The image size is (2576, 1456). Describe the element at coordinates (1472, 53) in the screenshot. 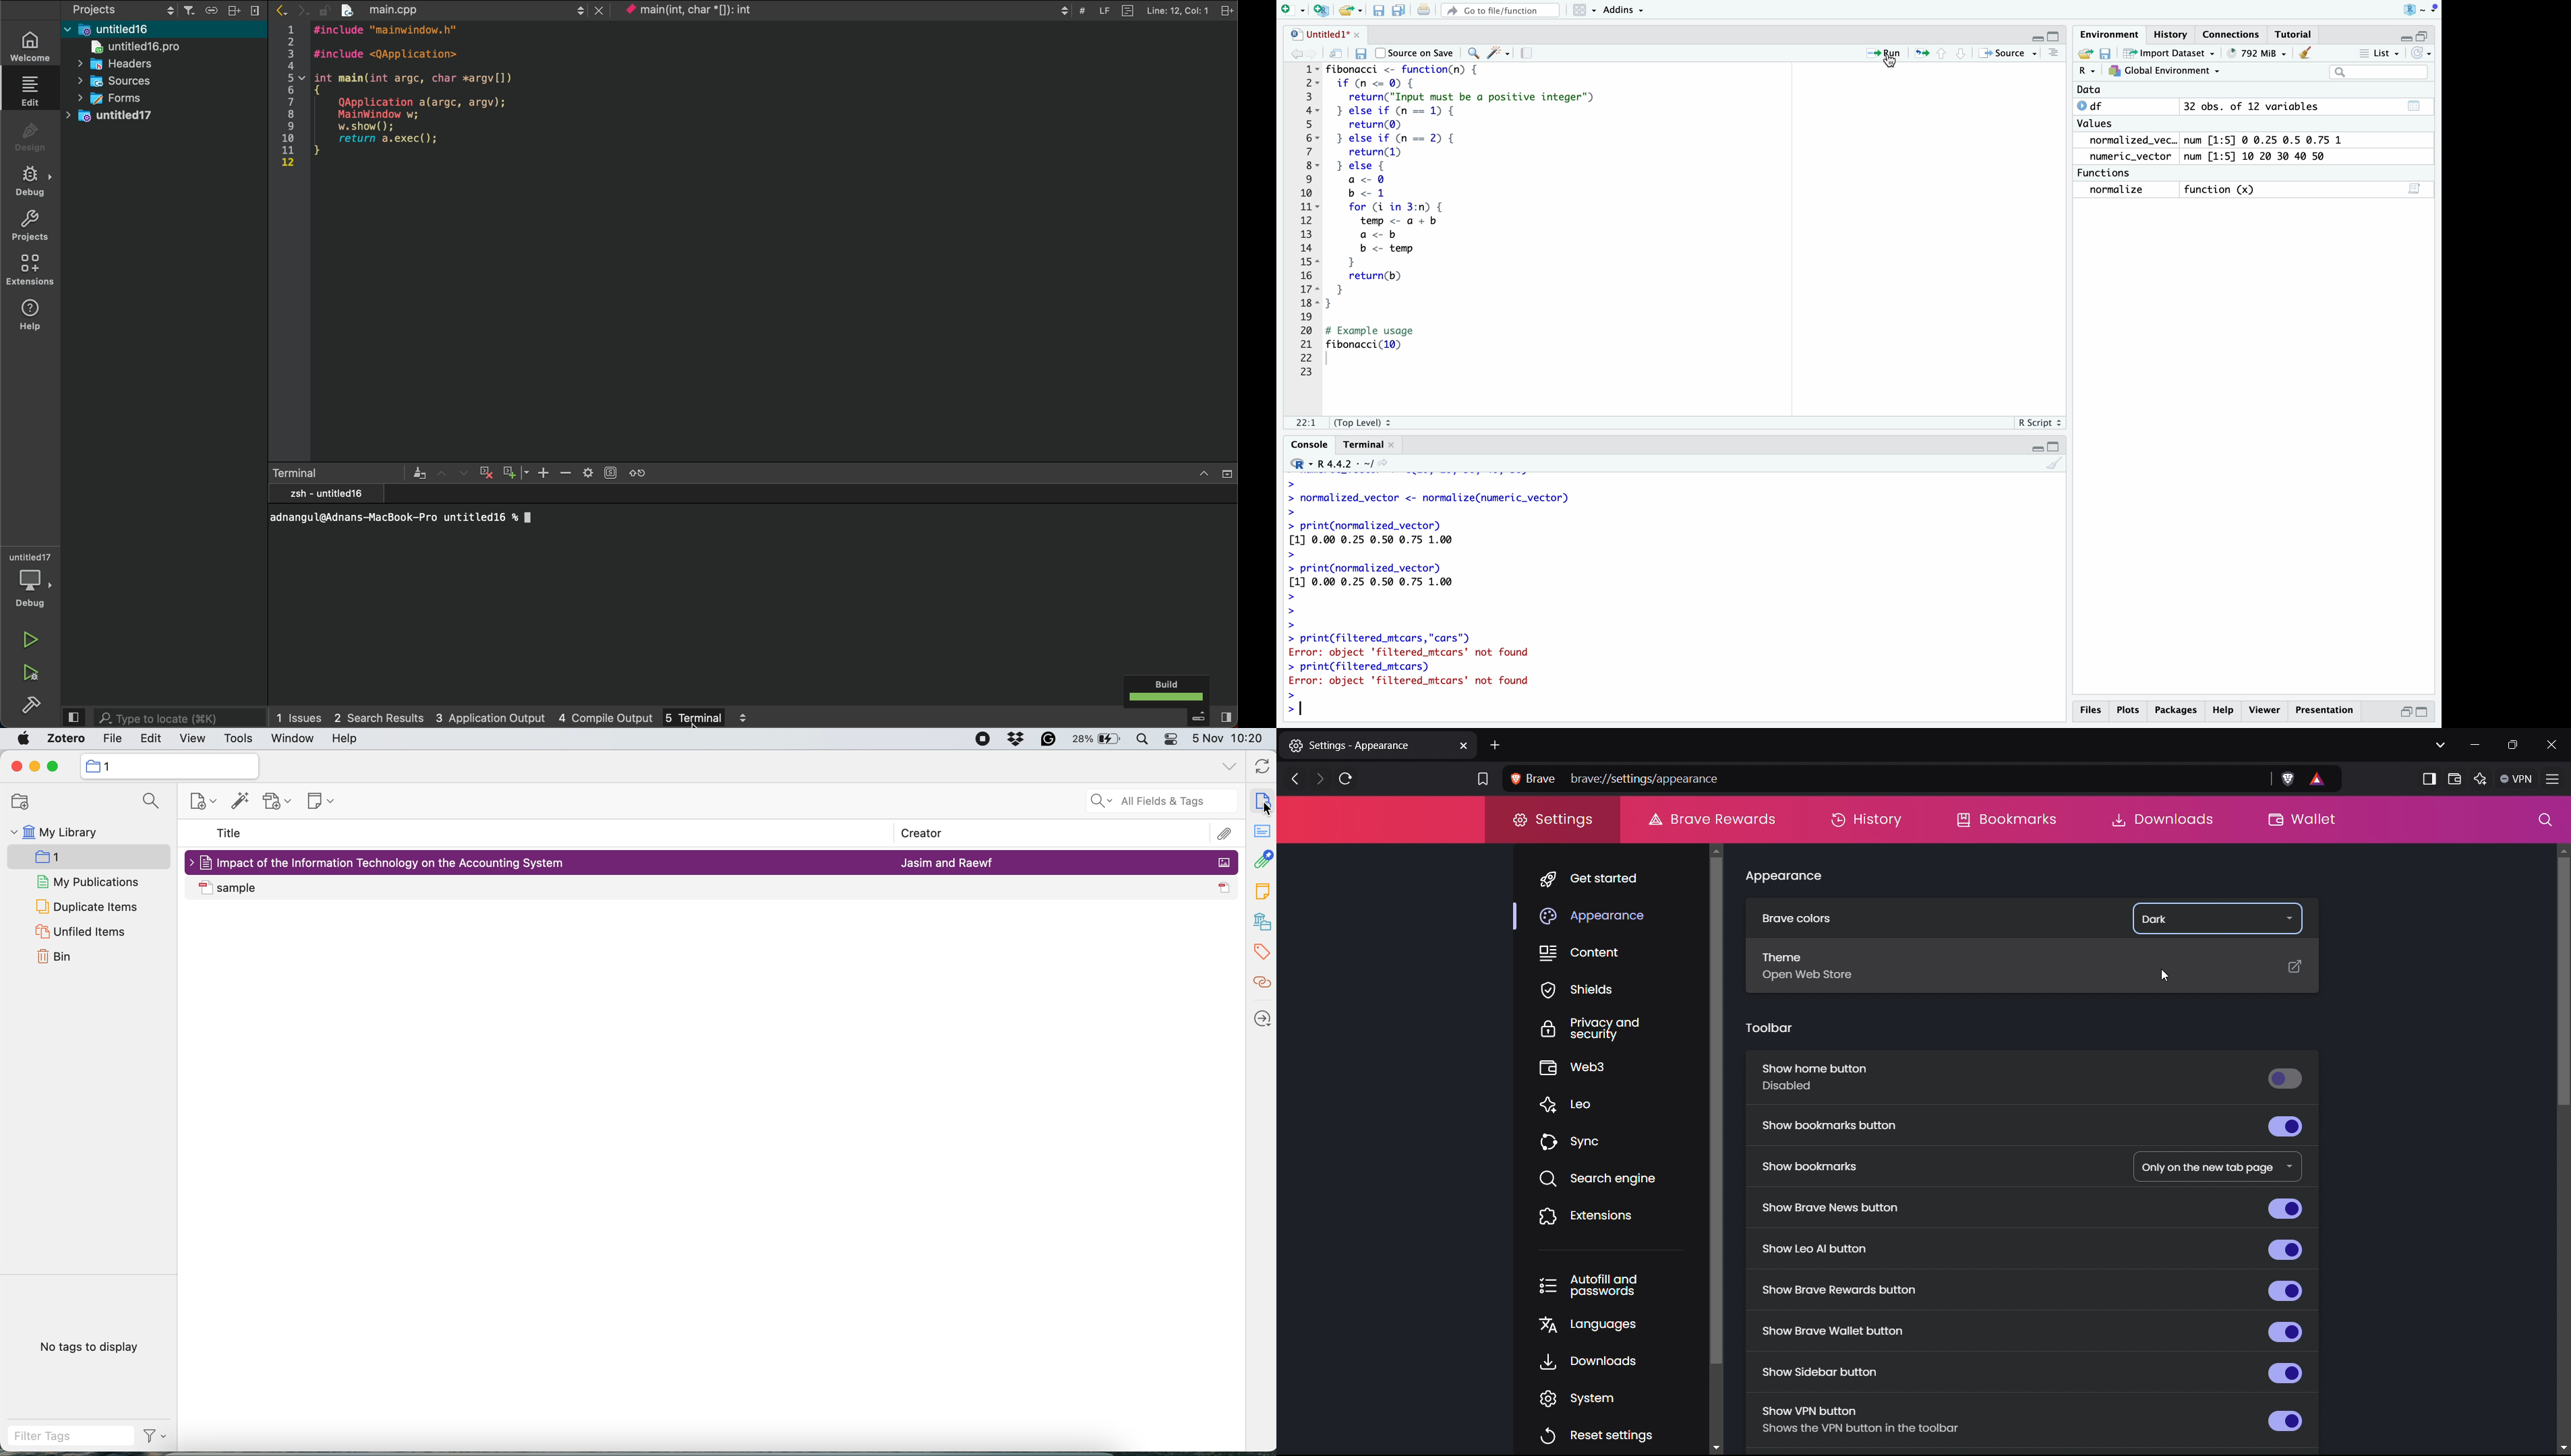

I see `find/replace` at that location.